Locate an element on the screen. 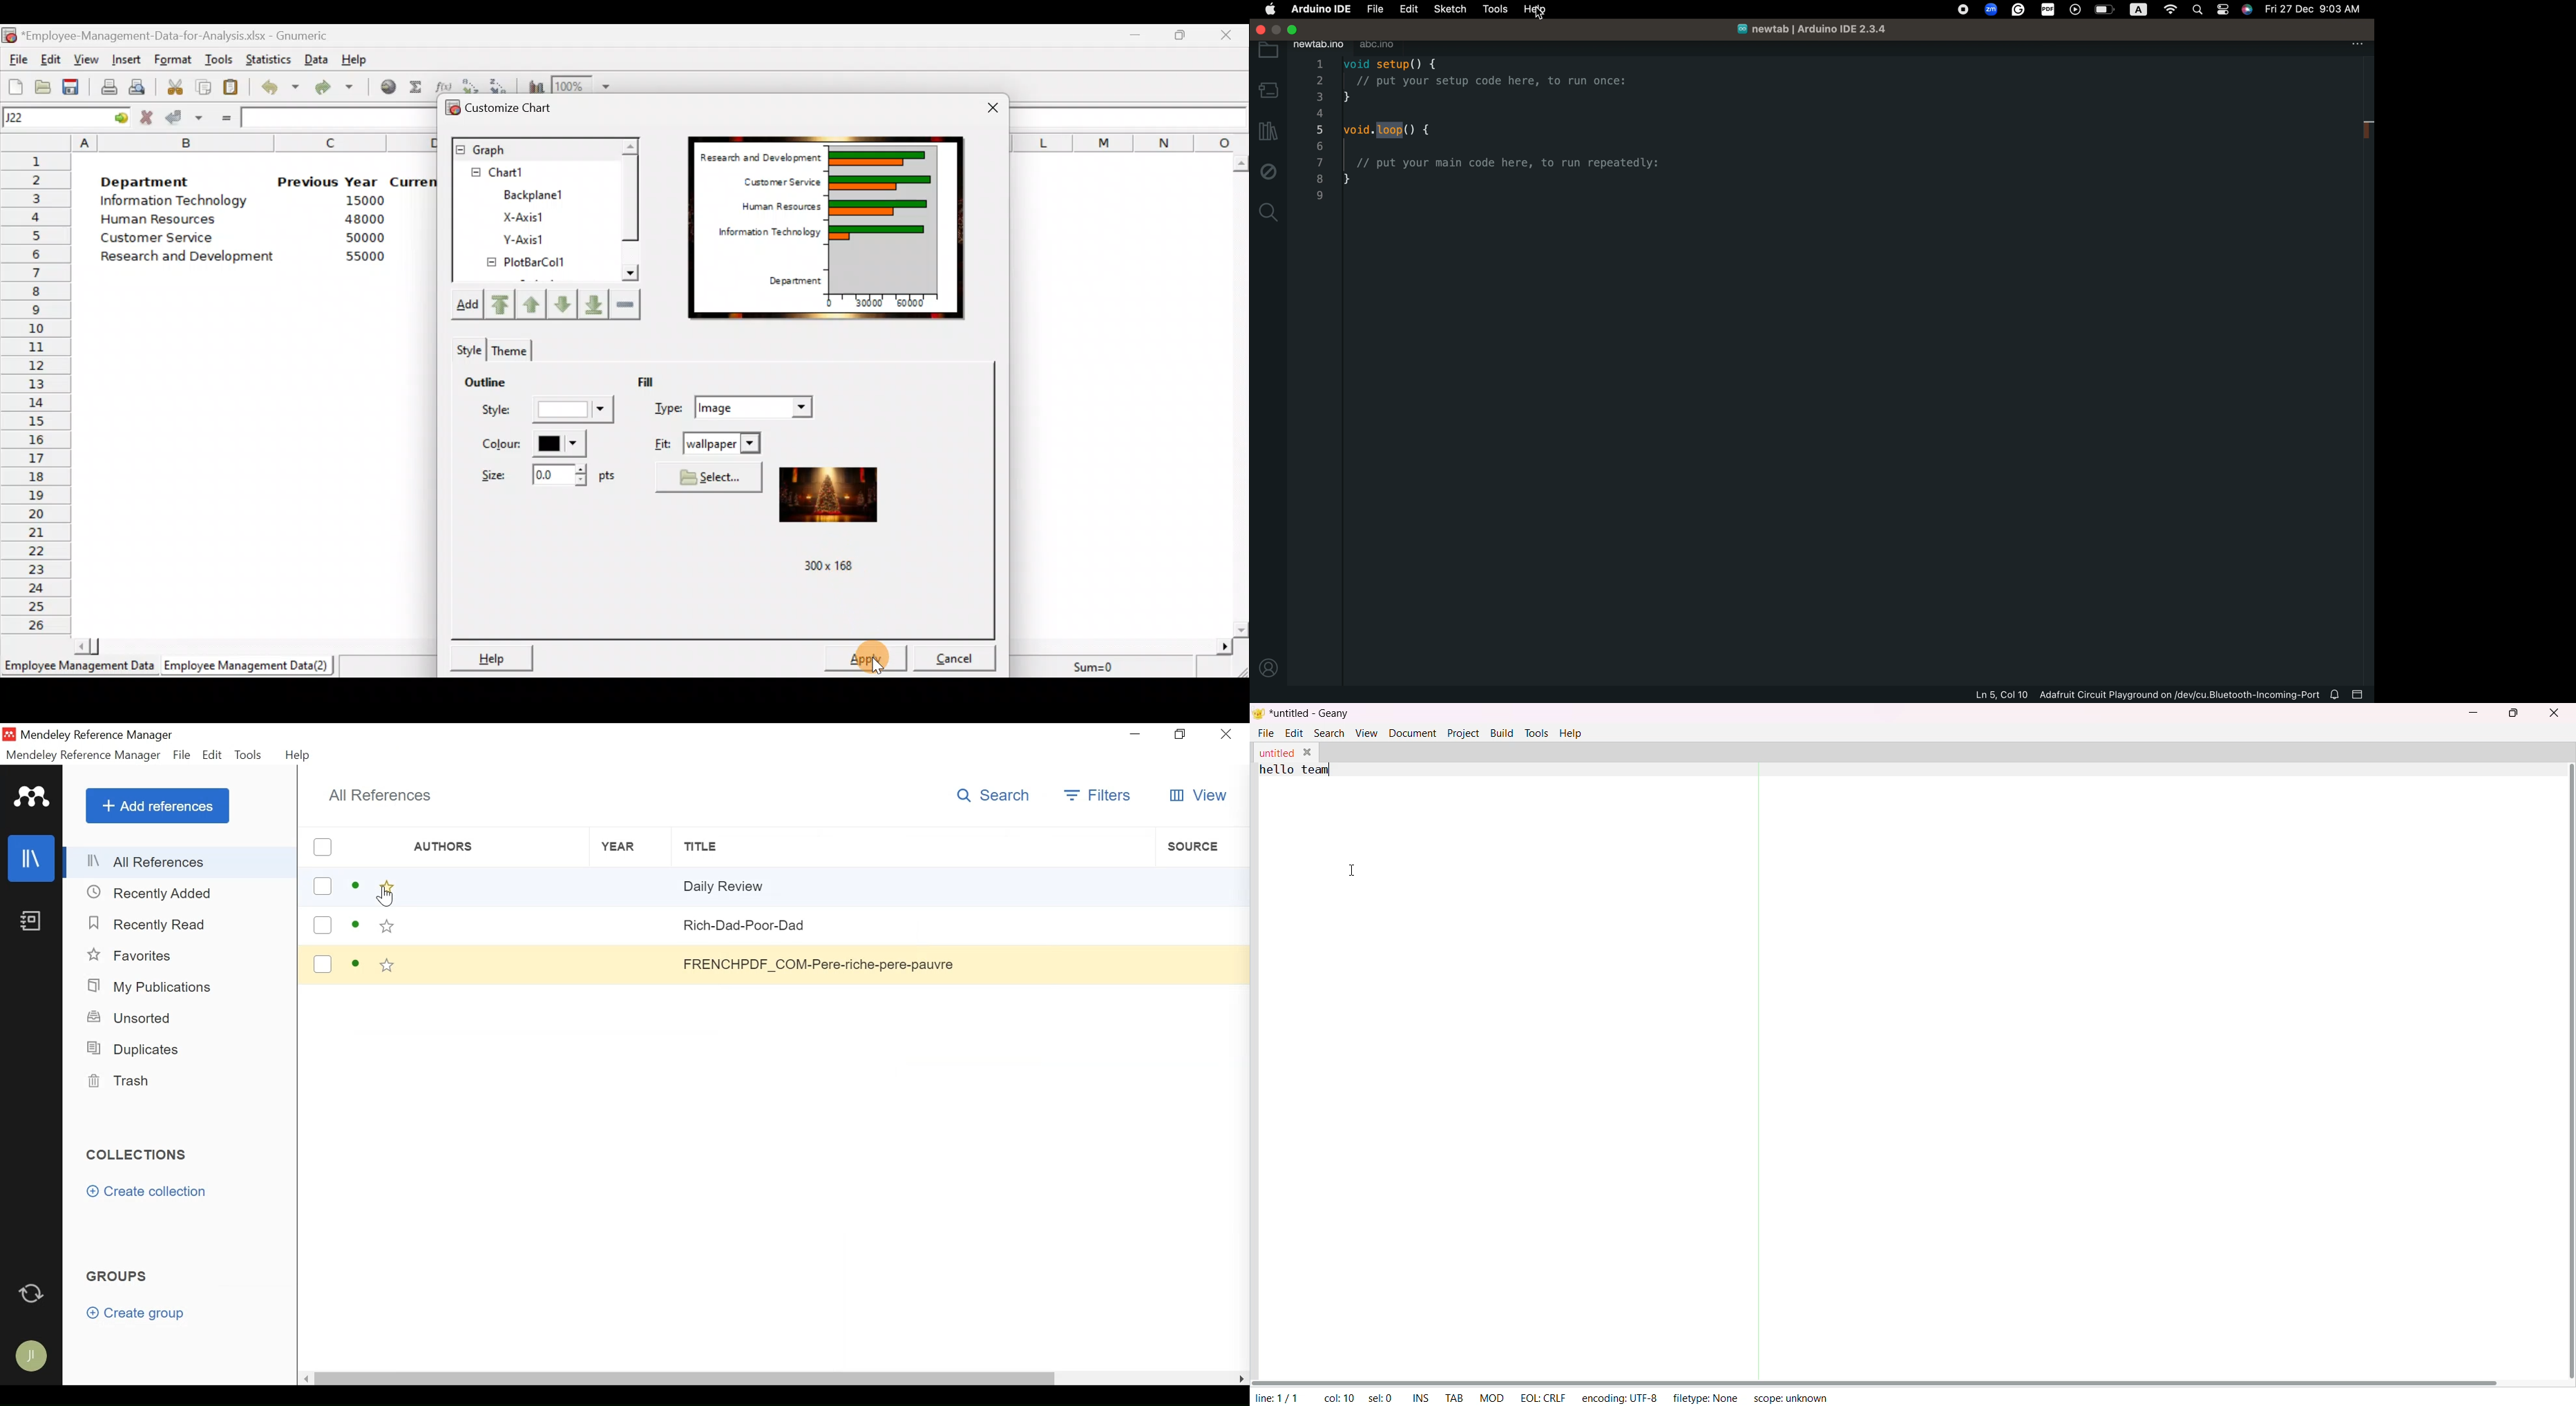 The image size is (2576, 1428). 30000 is located at coordinates (873, 304).